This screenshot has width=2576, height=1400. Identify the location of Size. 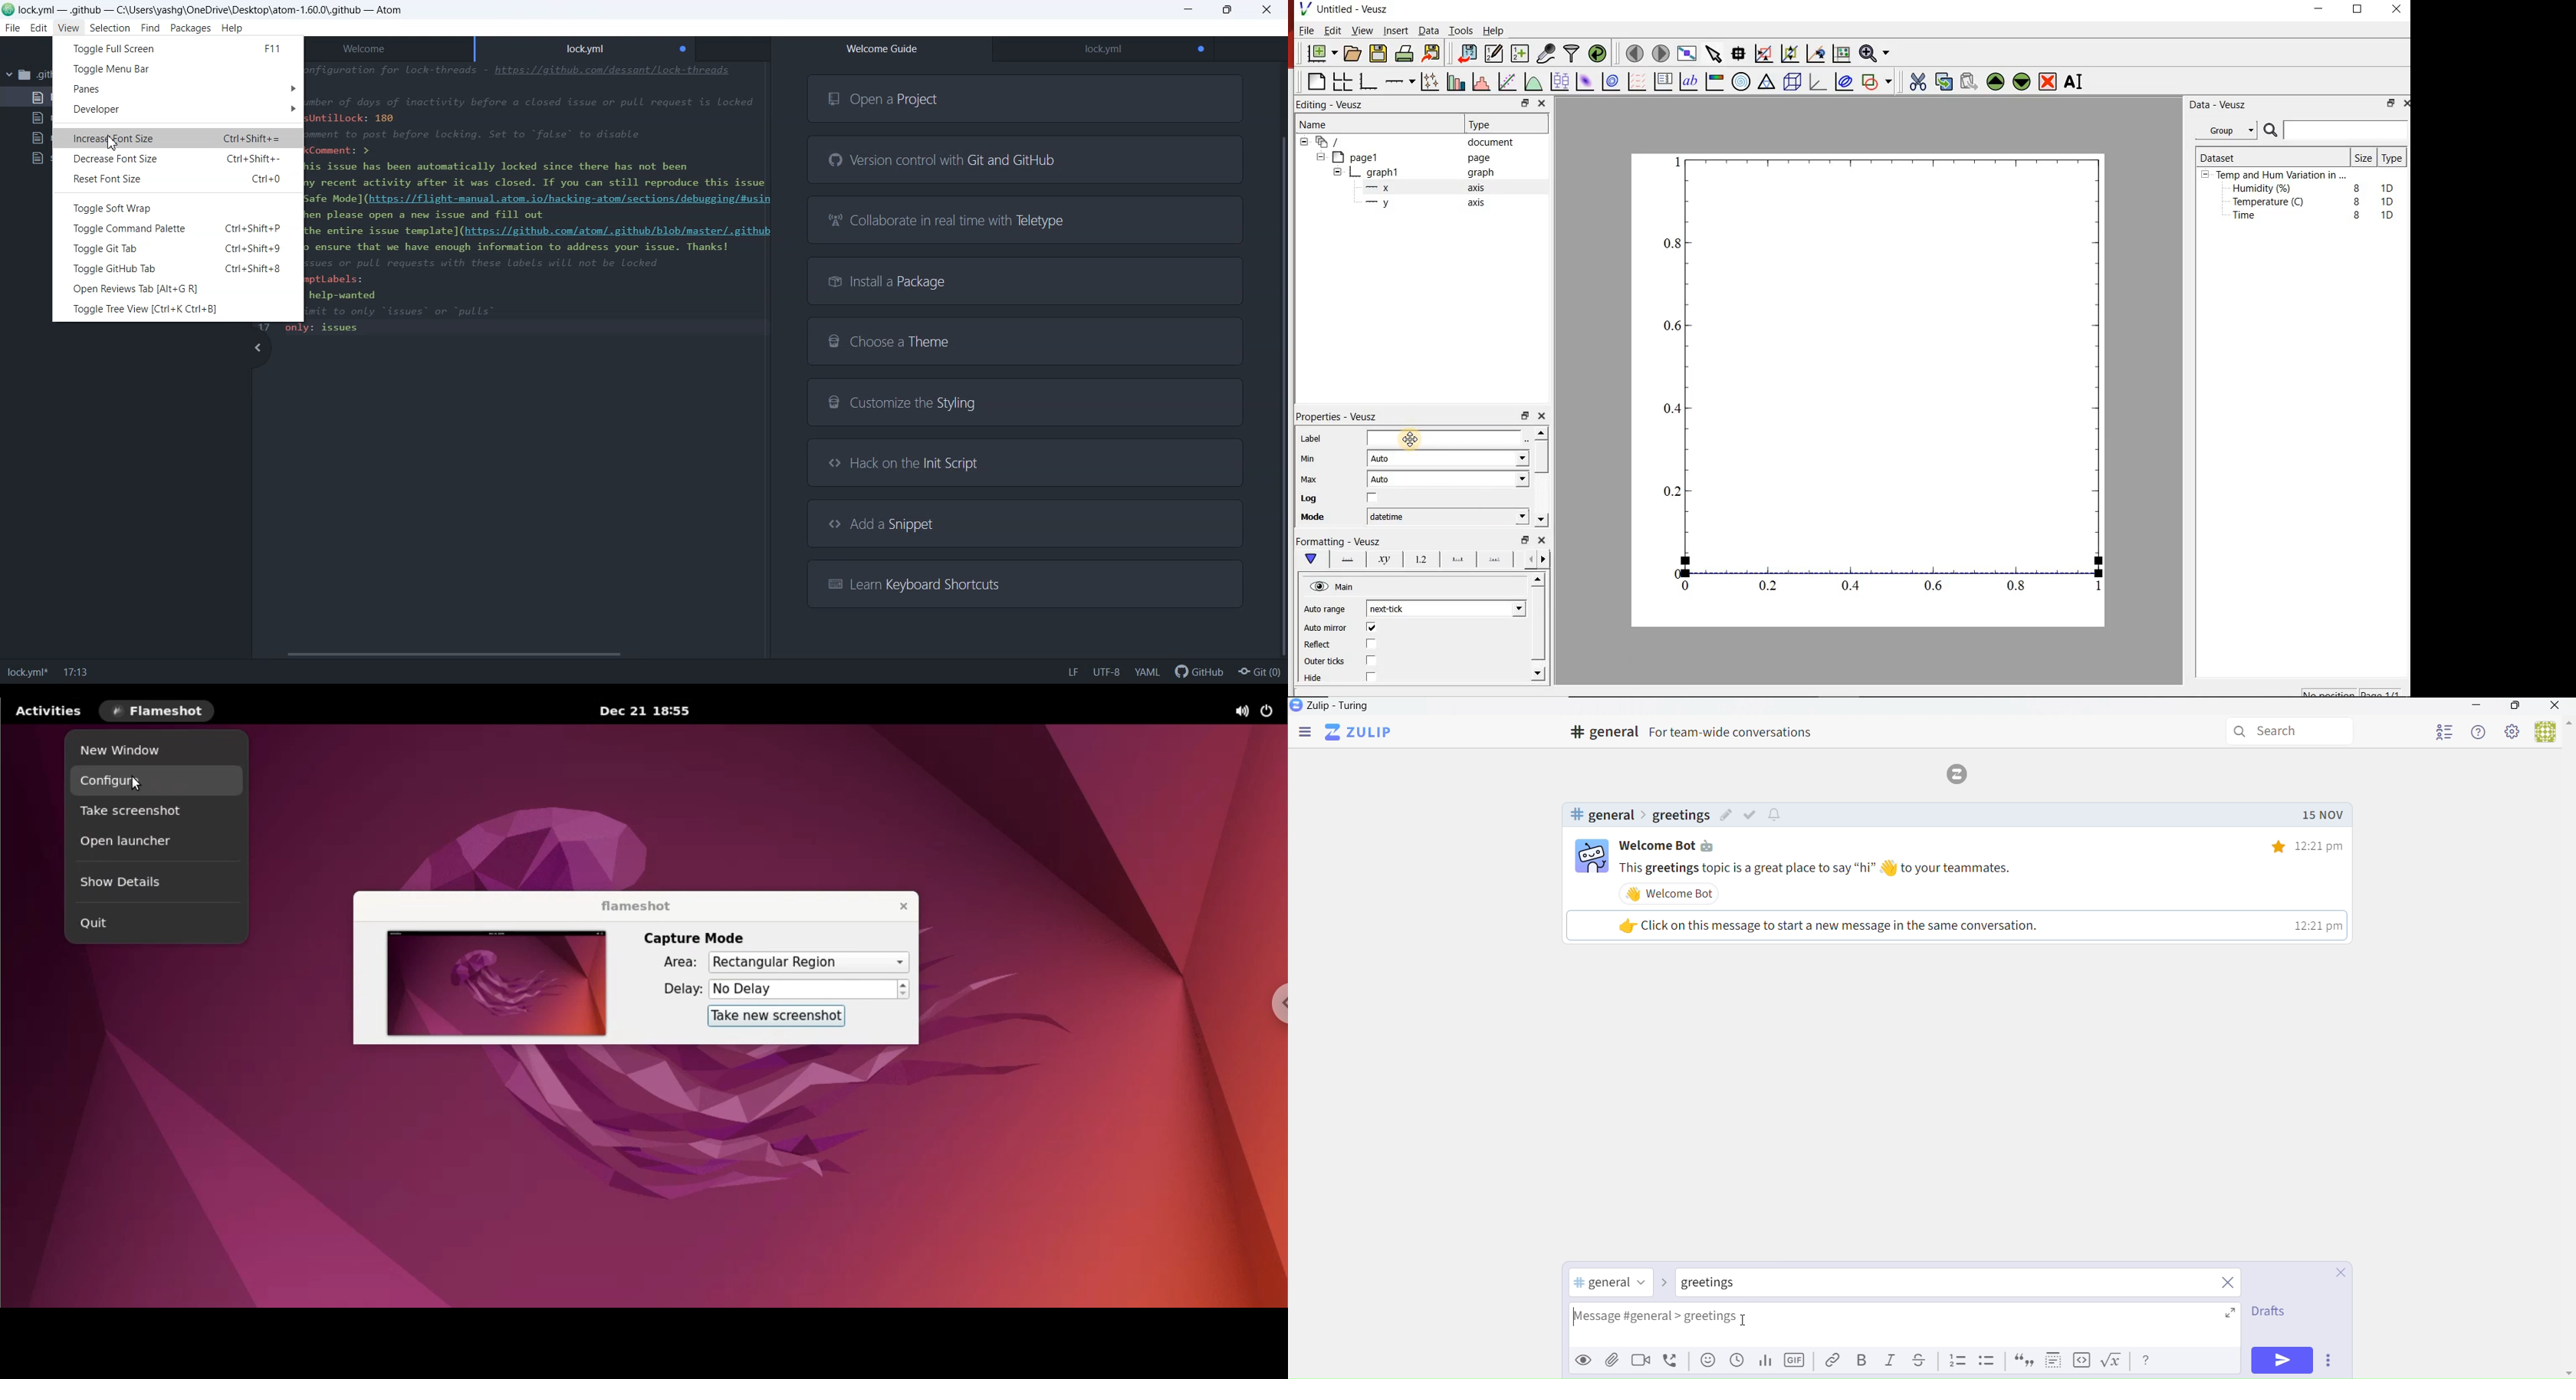
(2363, 157).